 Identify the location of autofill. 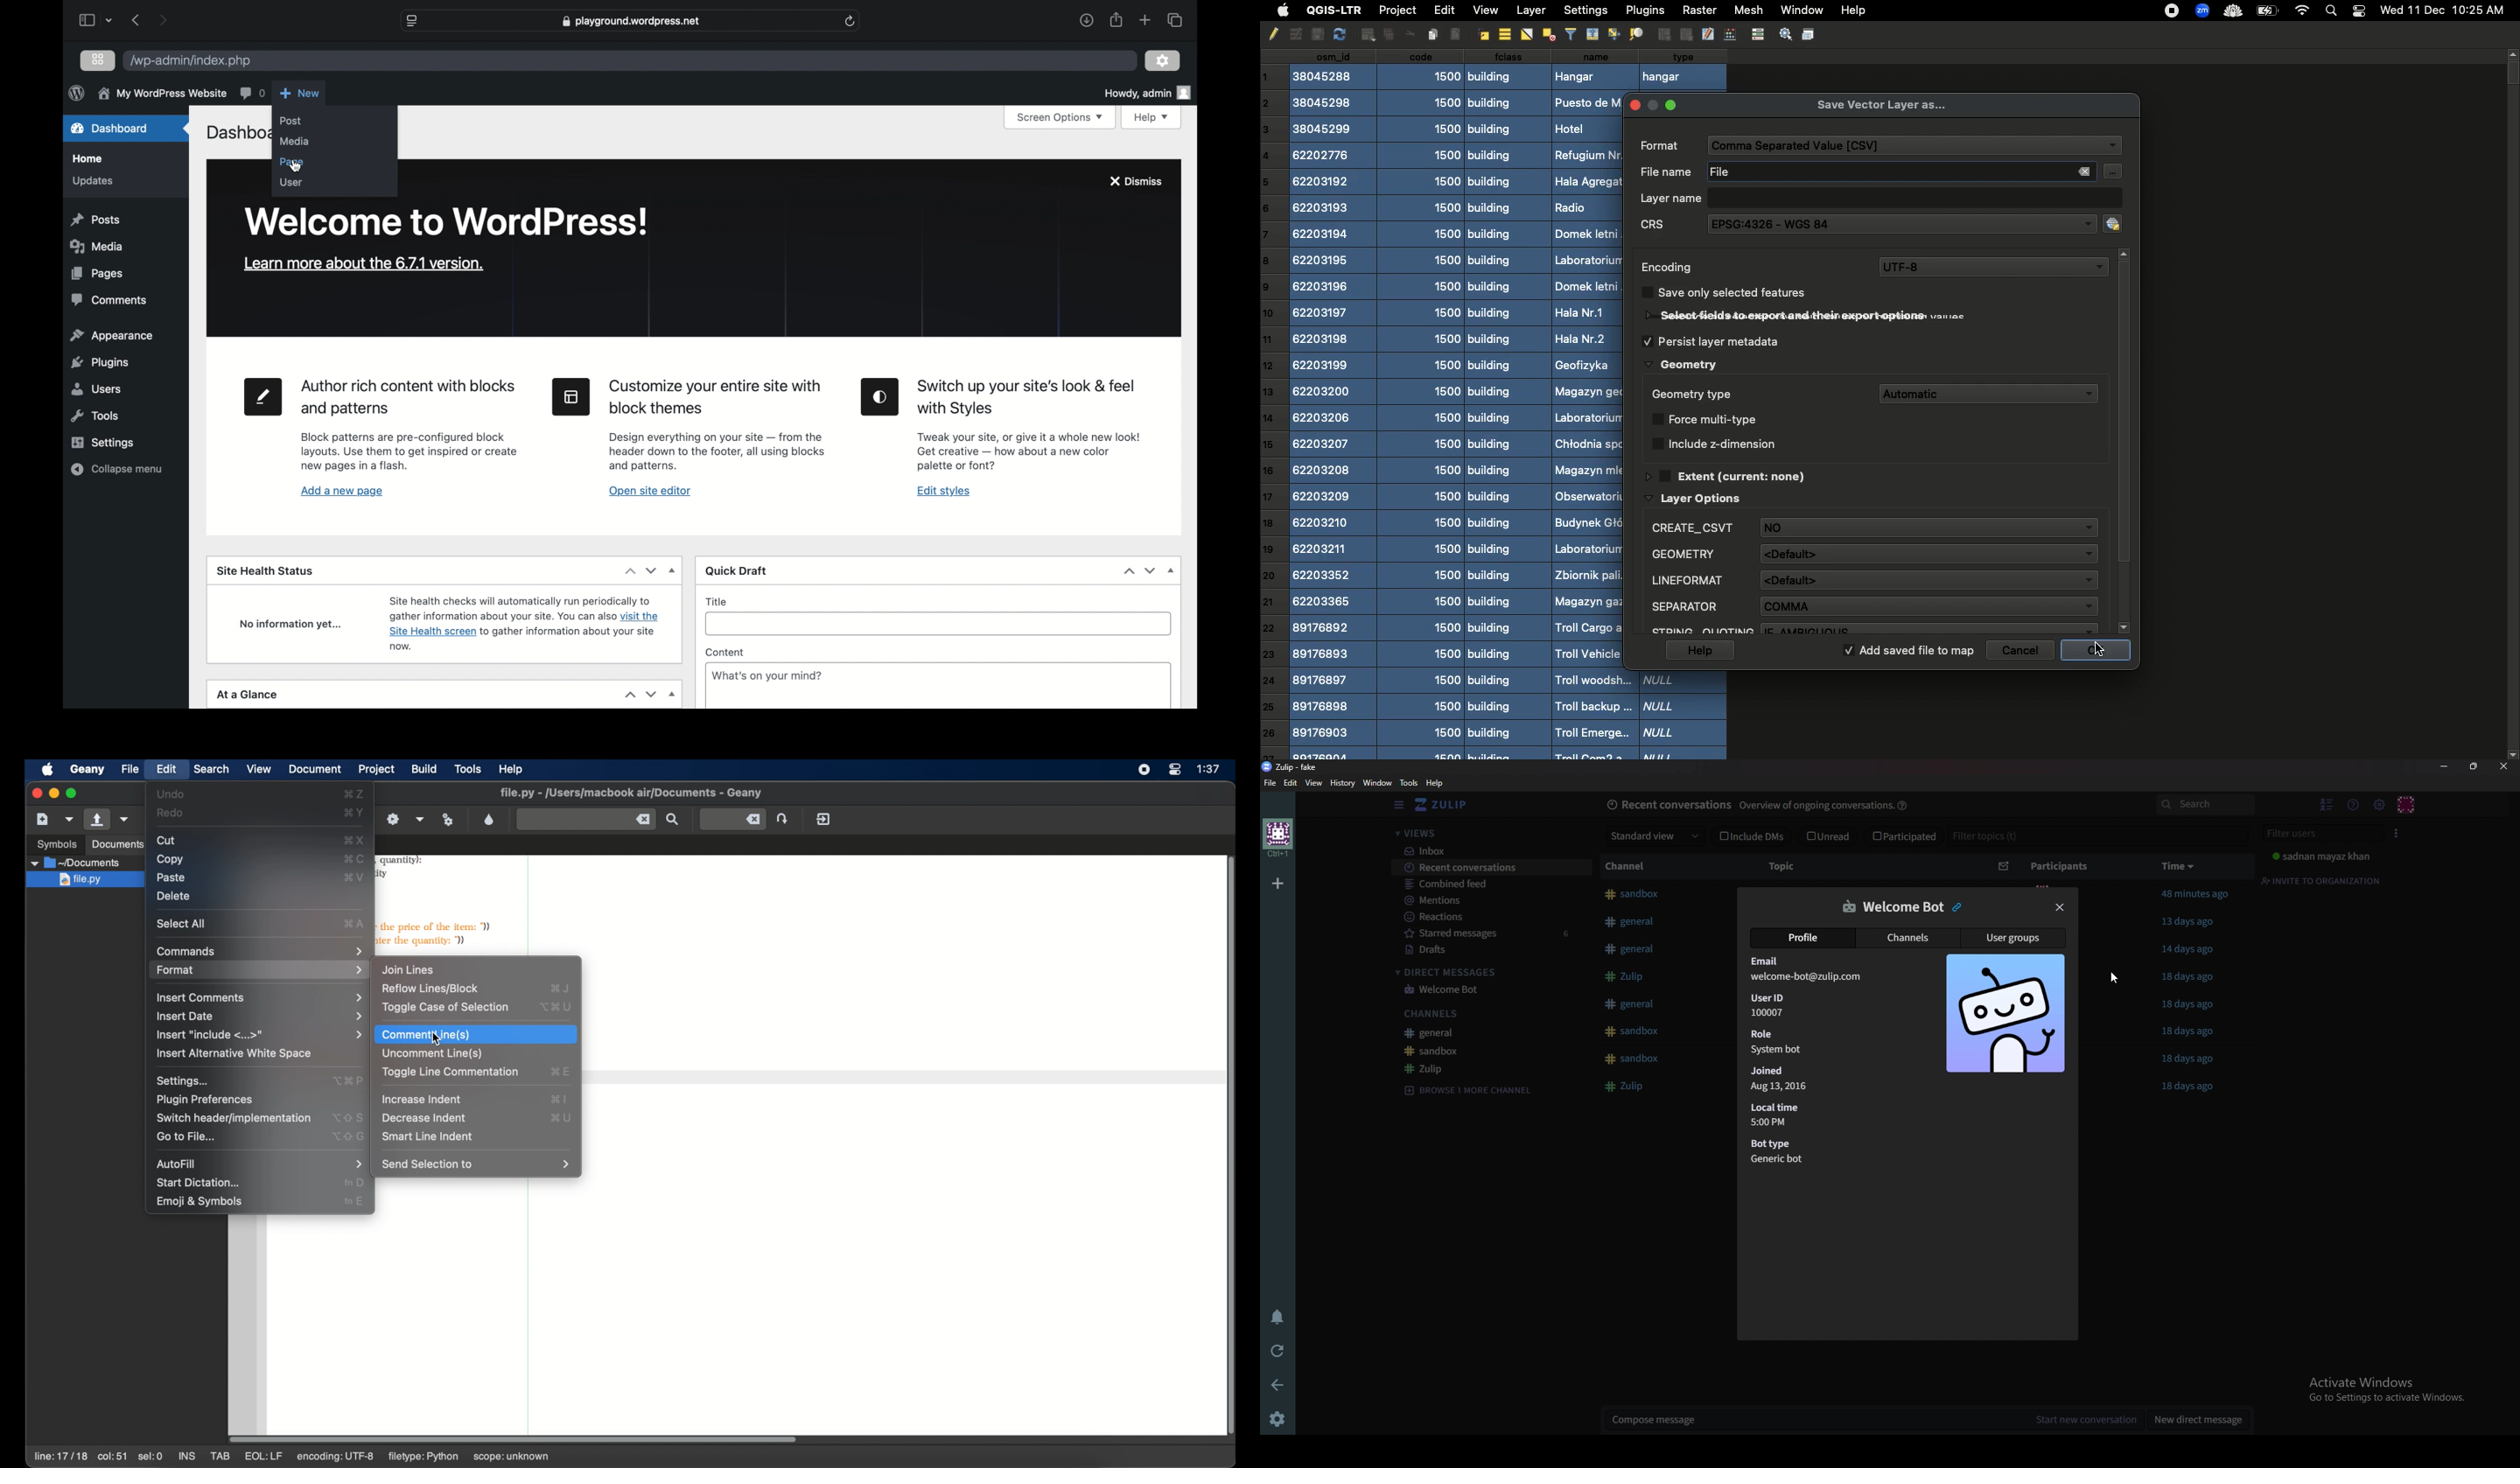
(177, 1164).